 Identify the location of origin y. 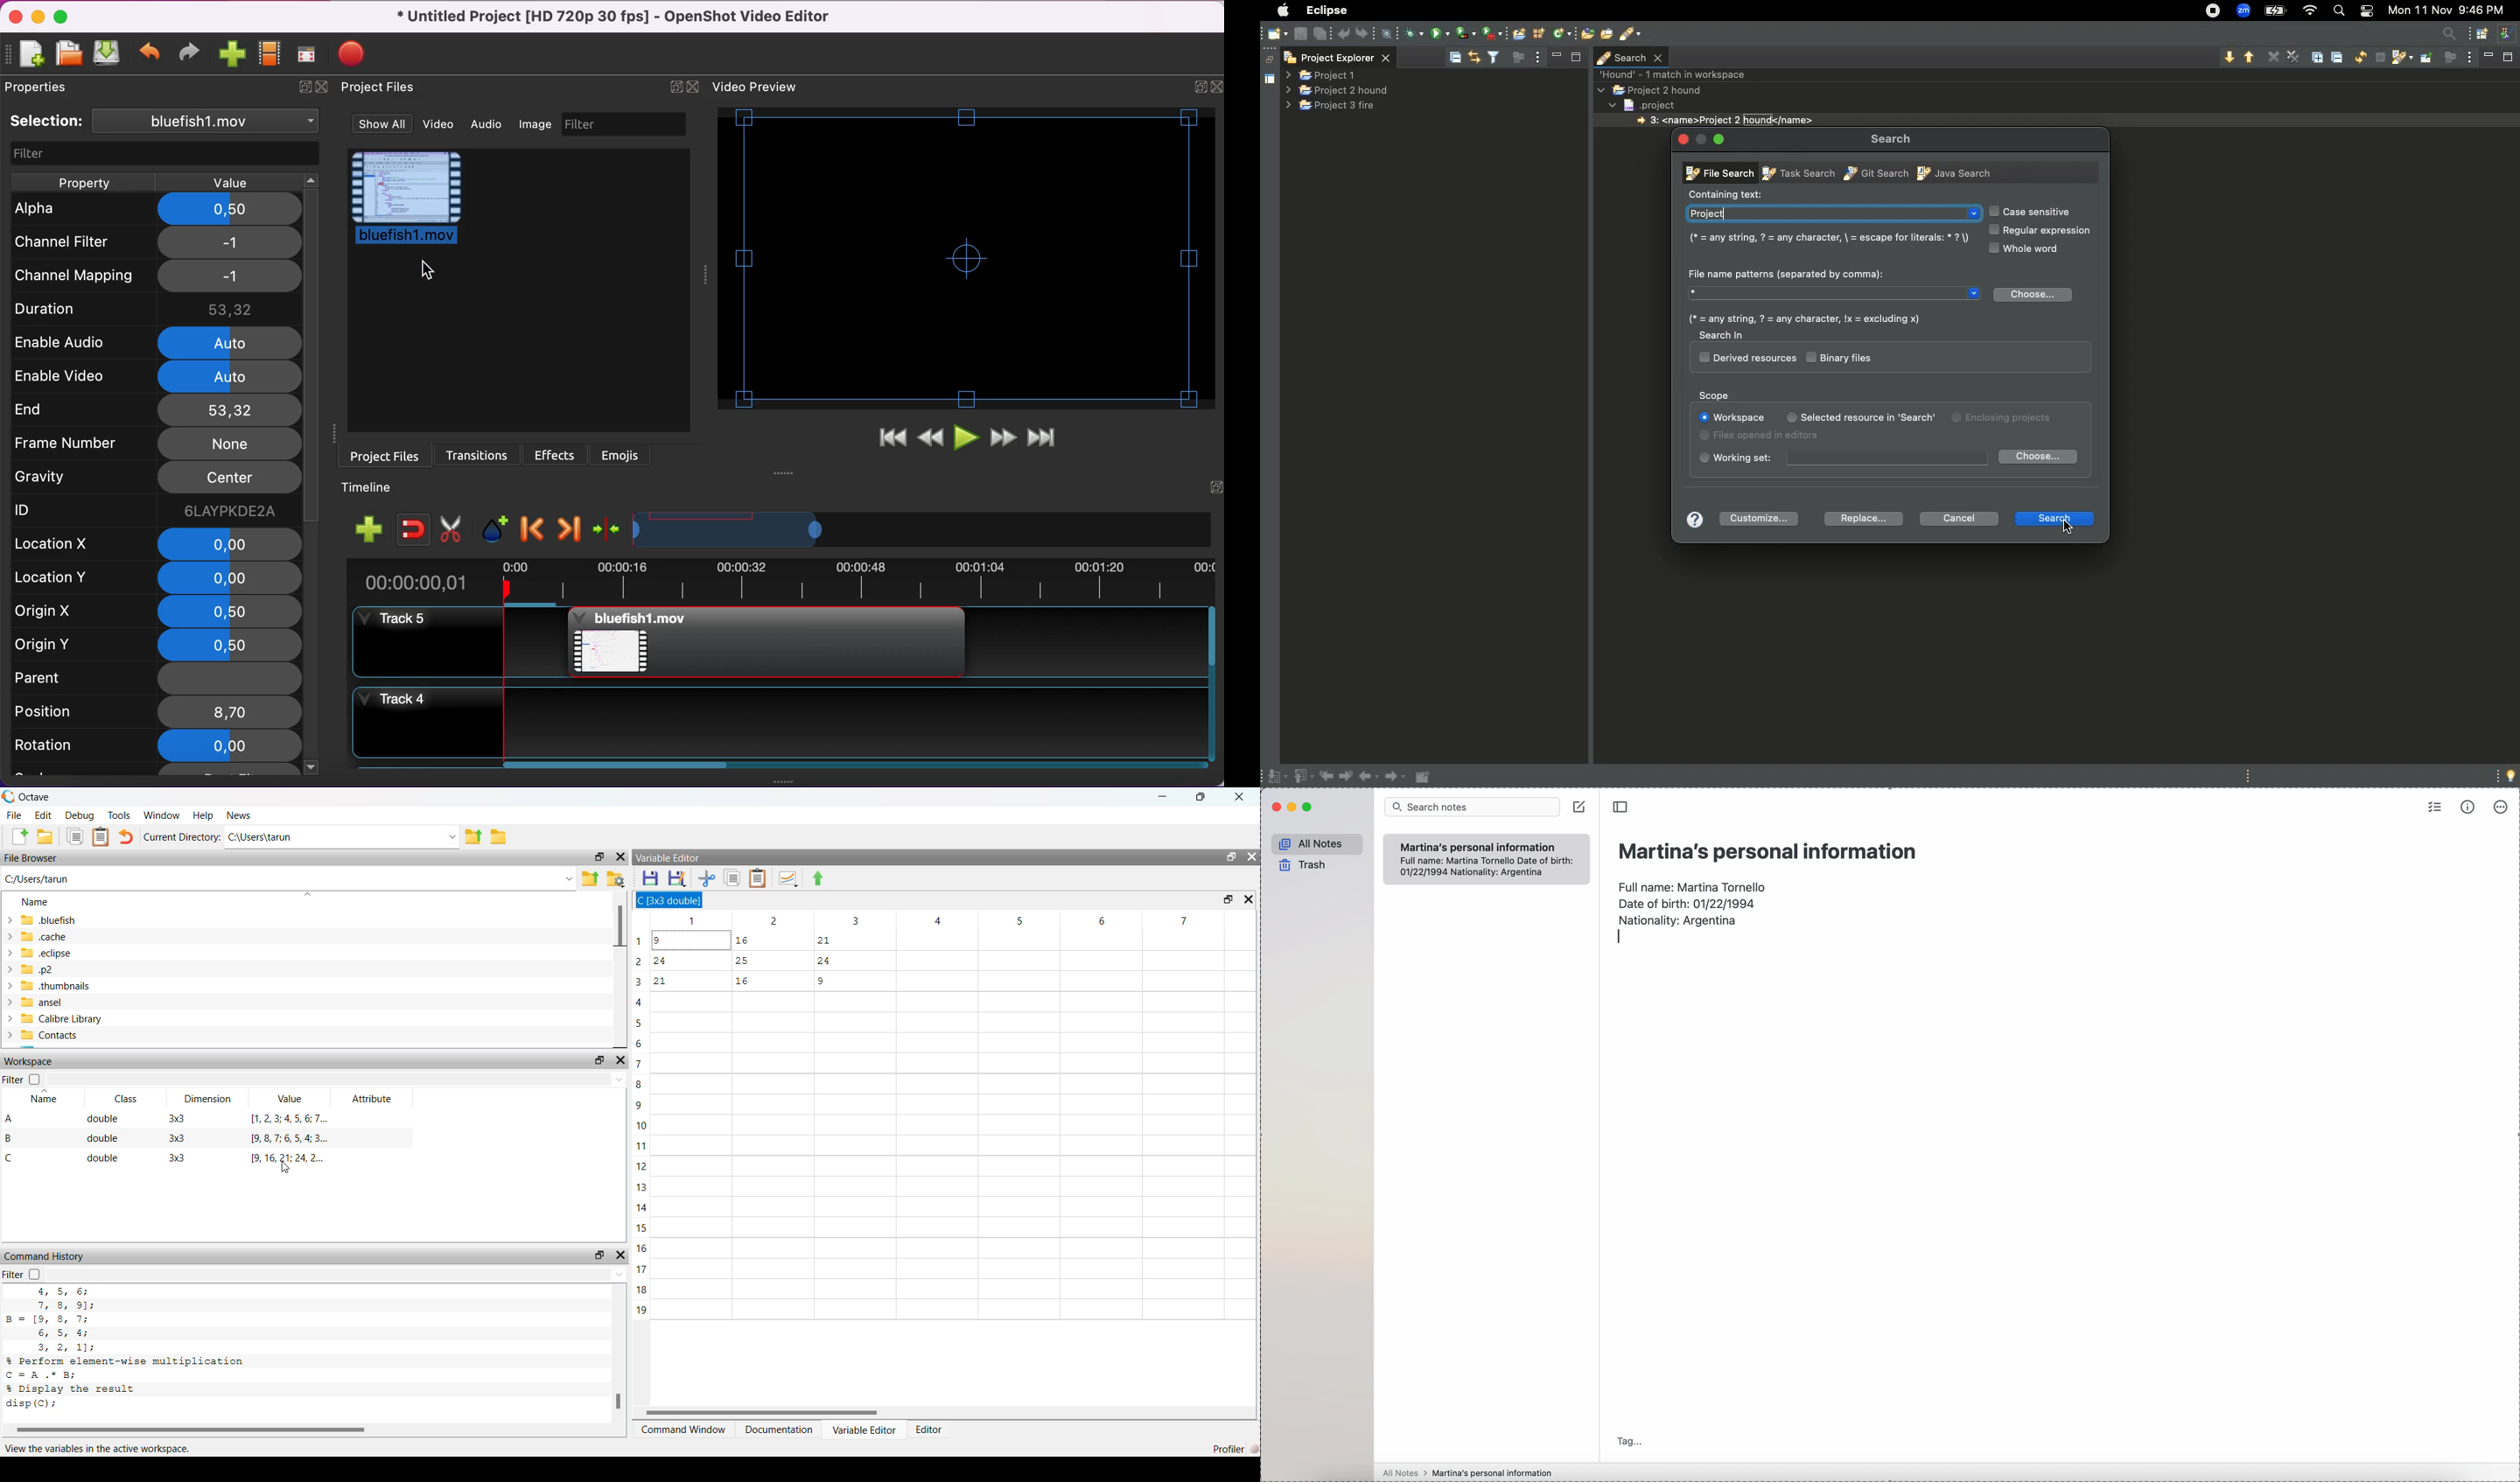
(64, 646).